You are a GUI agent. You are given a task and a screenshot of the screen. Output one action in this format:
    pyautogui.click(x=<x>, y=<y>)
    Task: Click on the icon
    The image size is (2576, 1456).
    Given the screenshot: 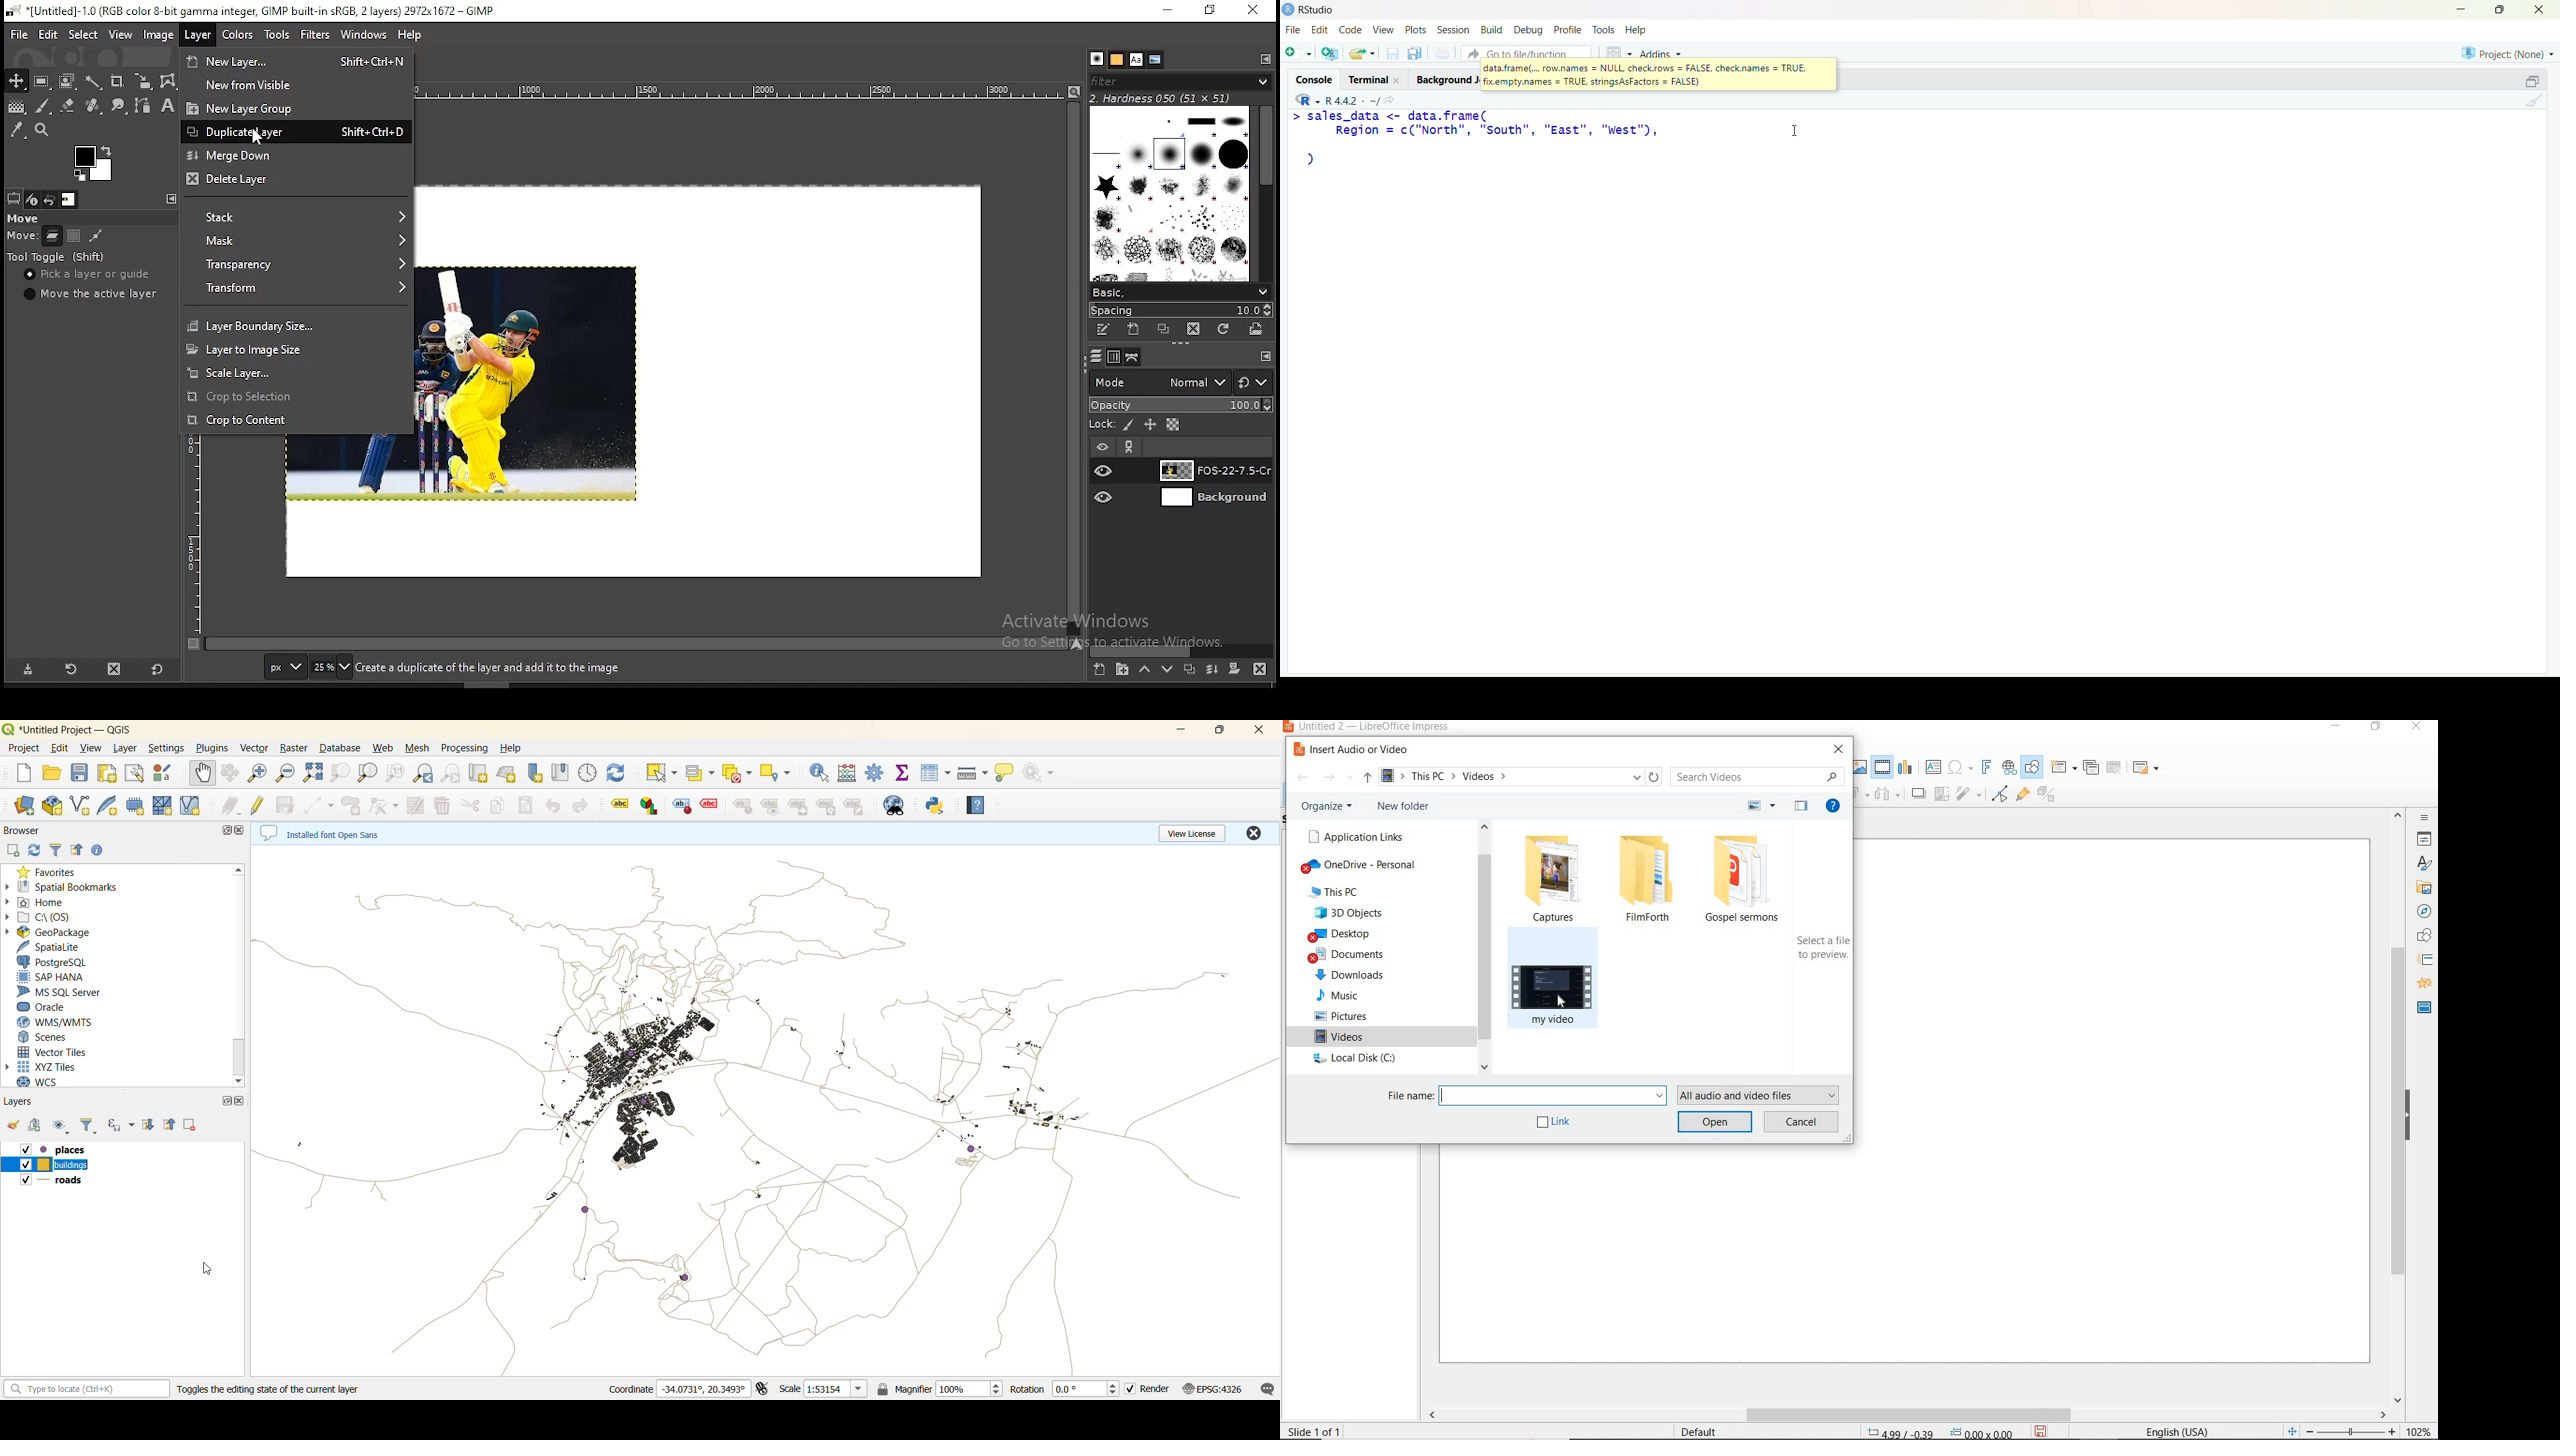 What is the action you would take?
    pyautogui.click(x=1943, y=794)
    